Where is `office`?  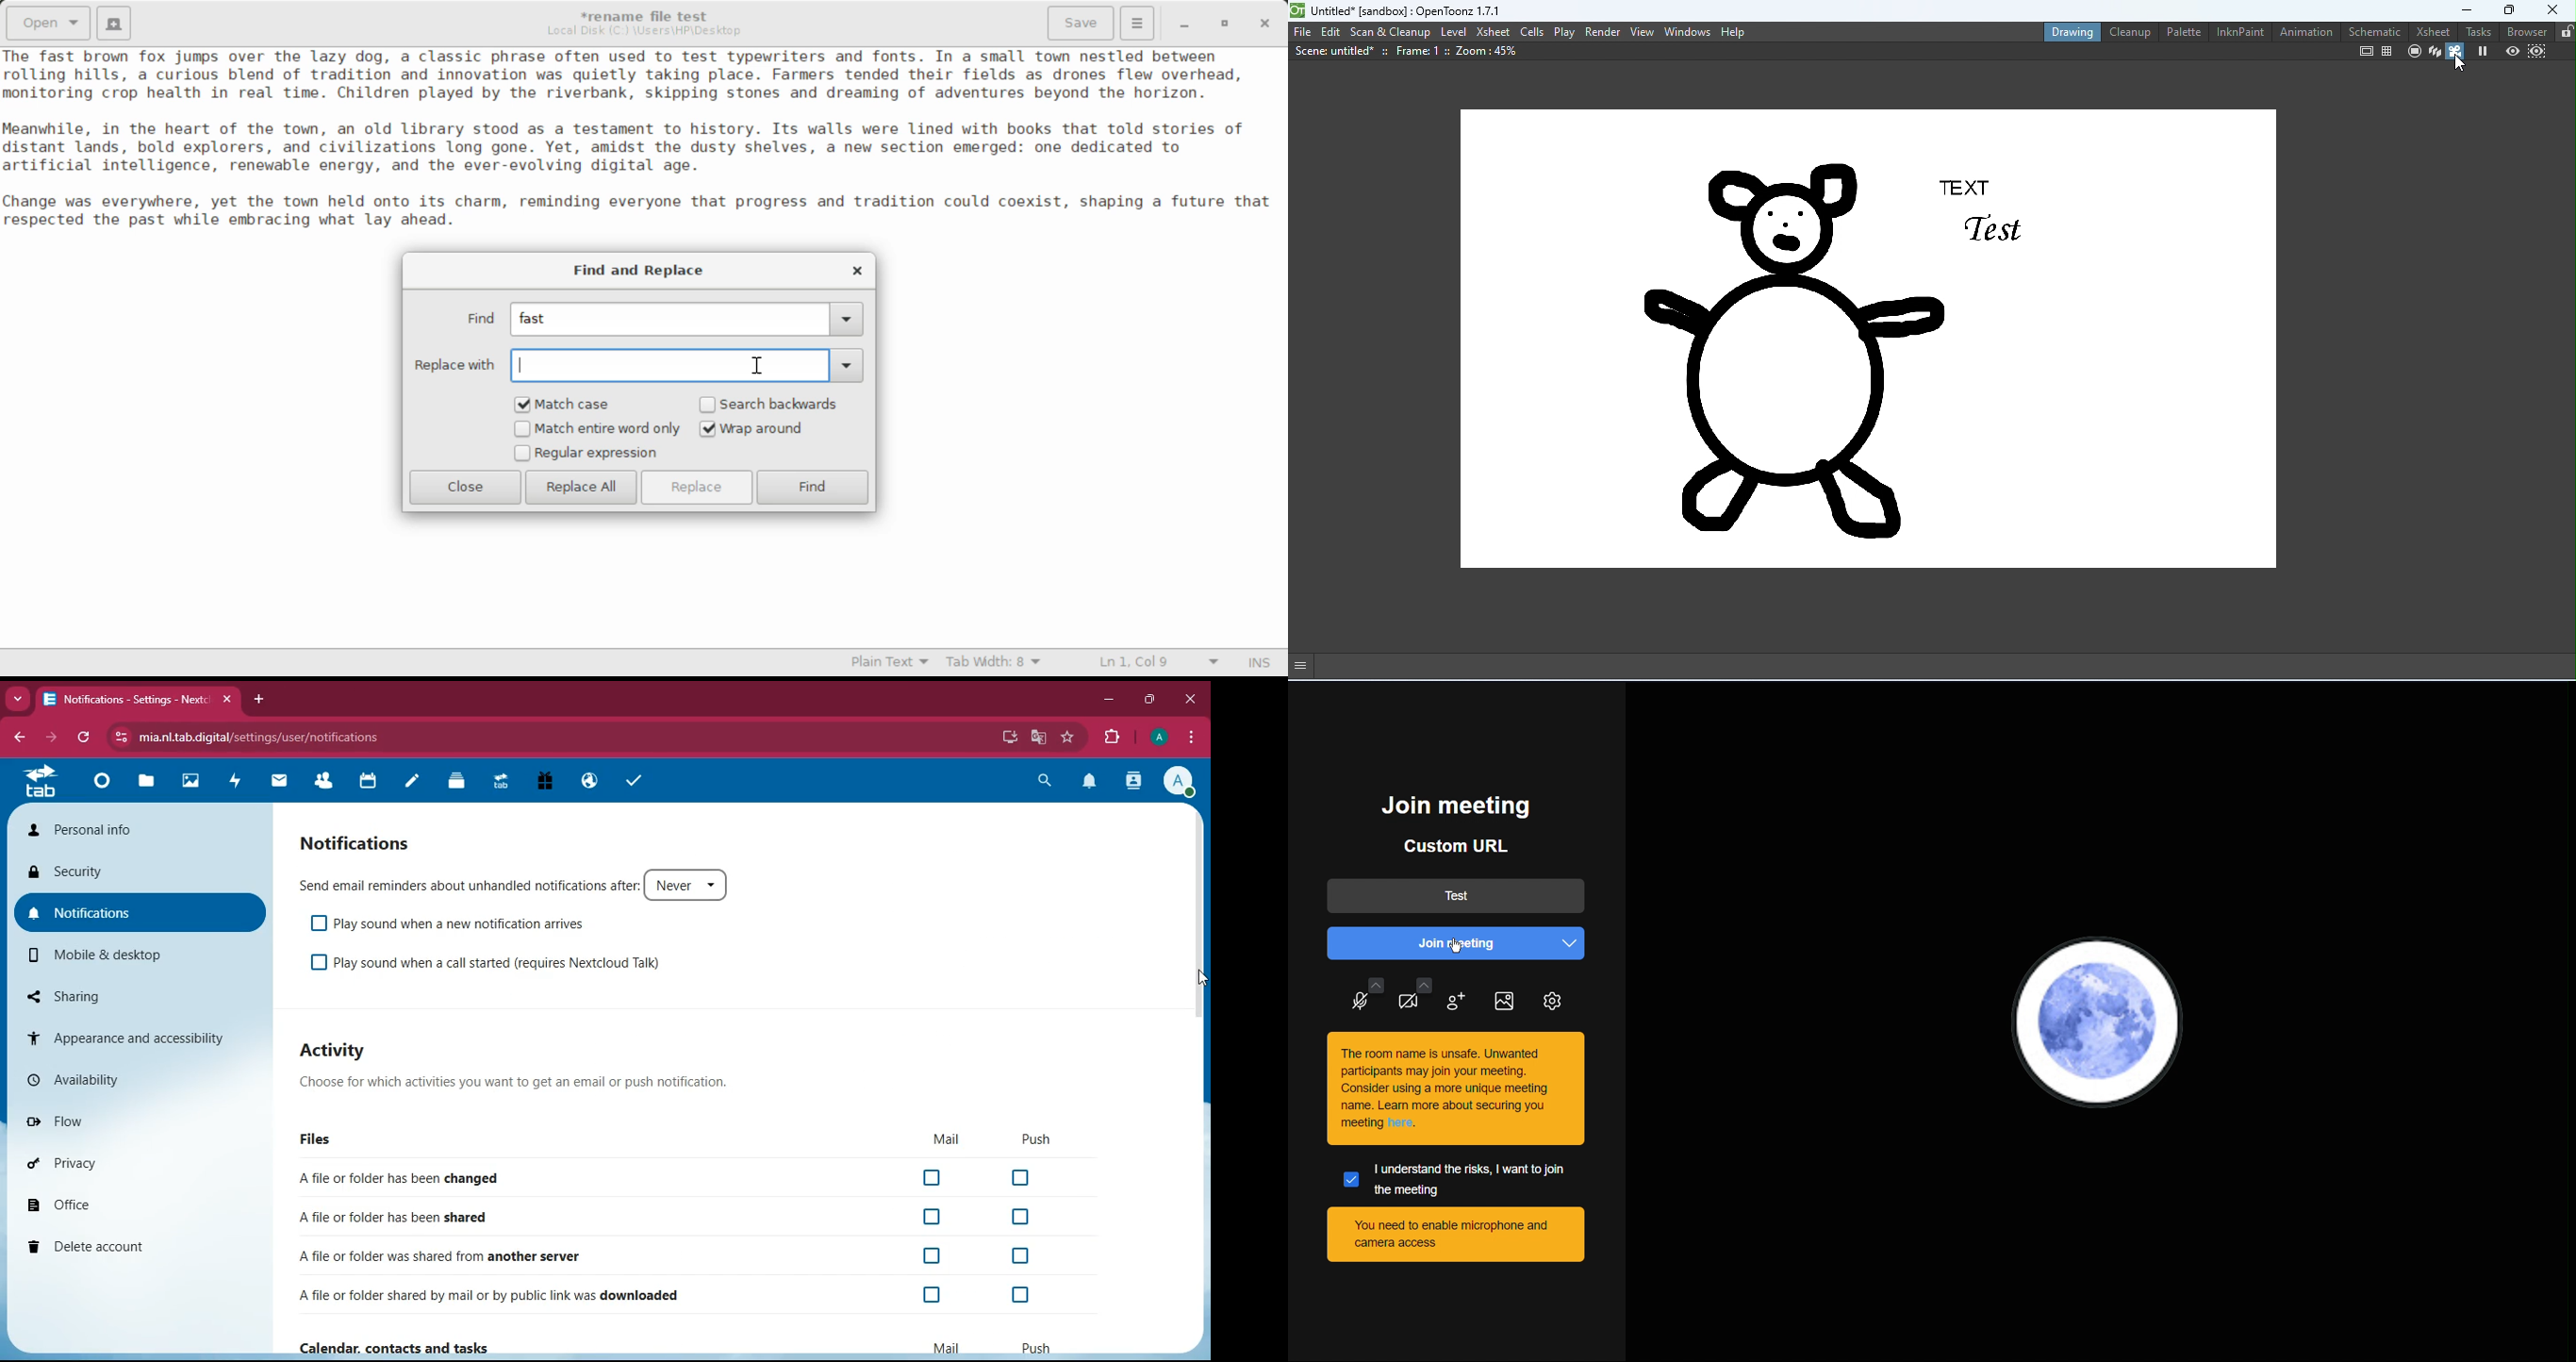
office is located at coordinates (137, 1206).